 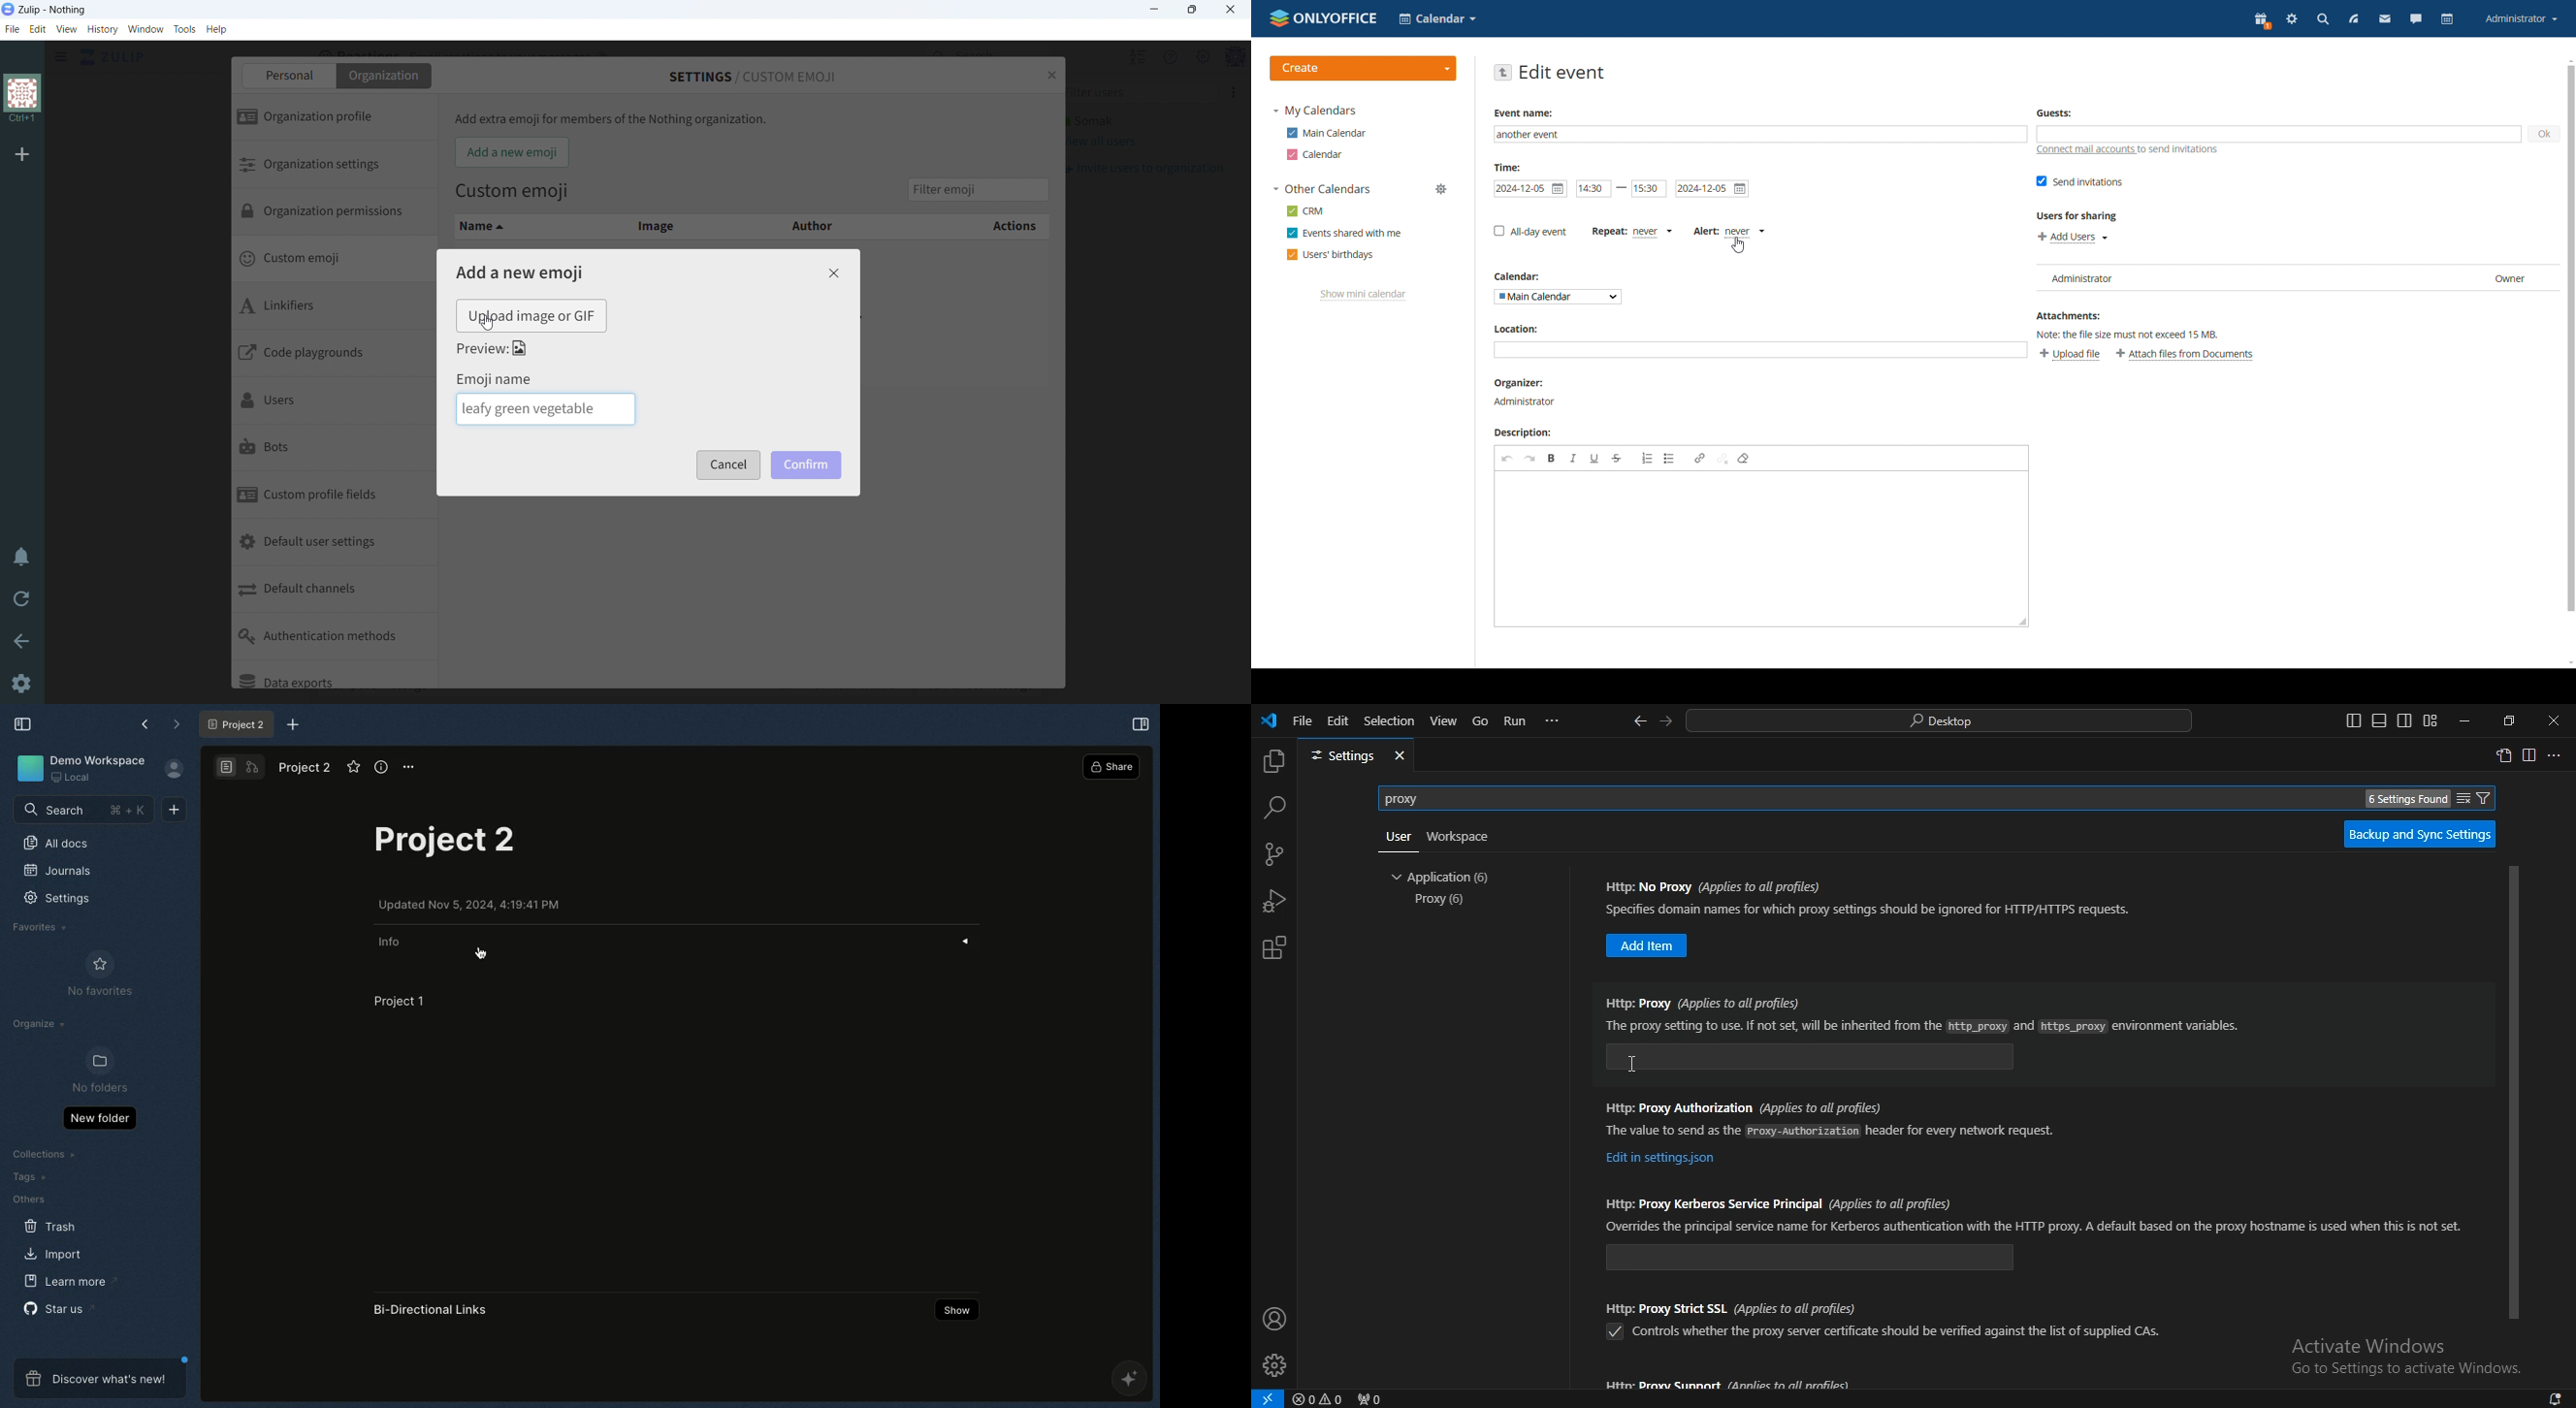 I want to click on close, so click(x=833, y=273).